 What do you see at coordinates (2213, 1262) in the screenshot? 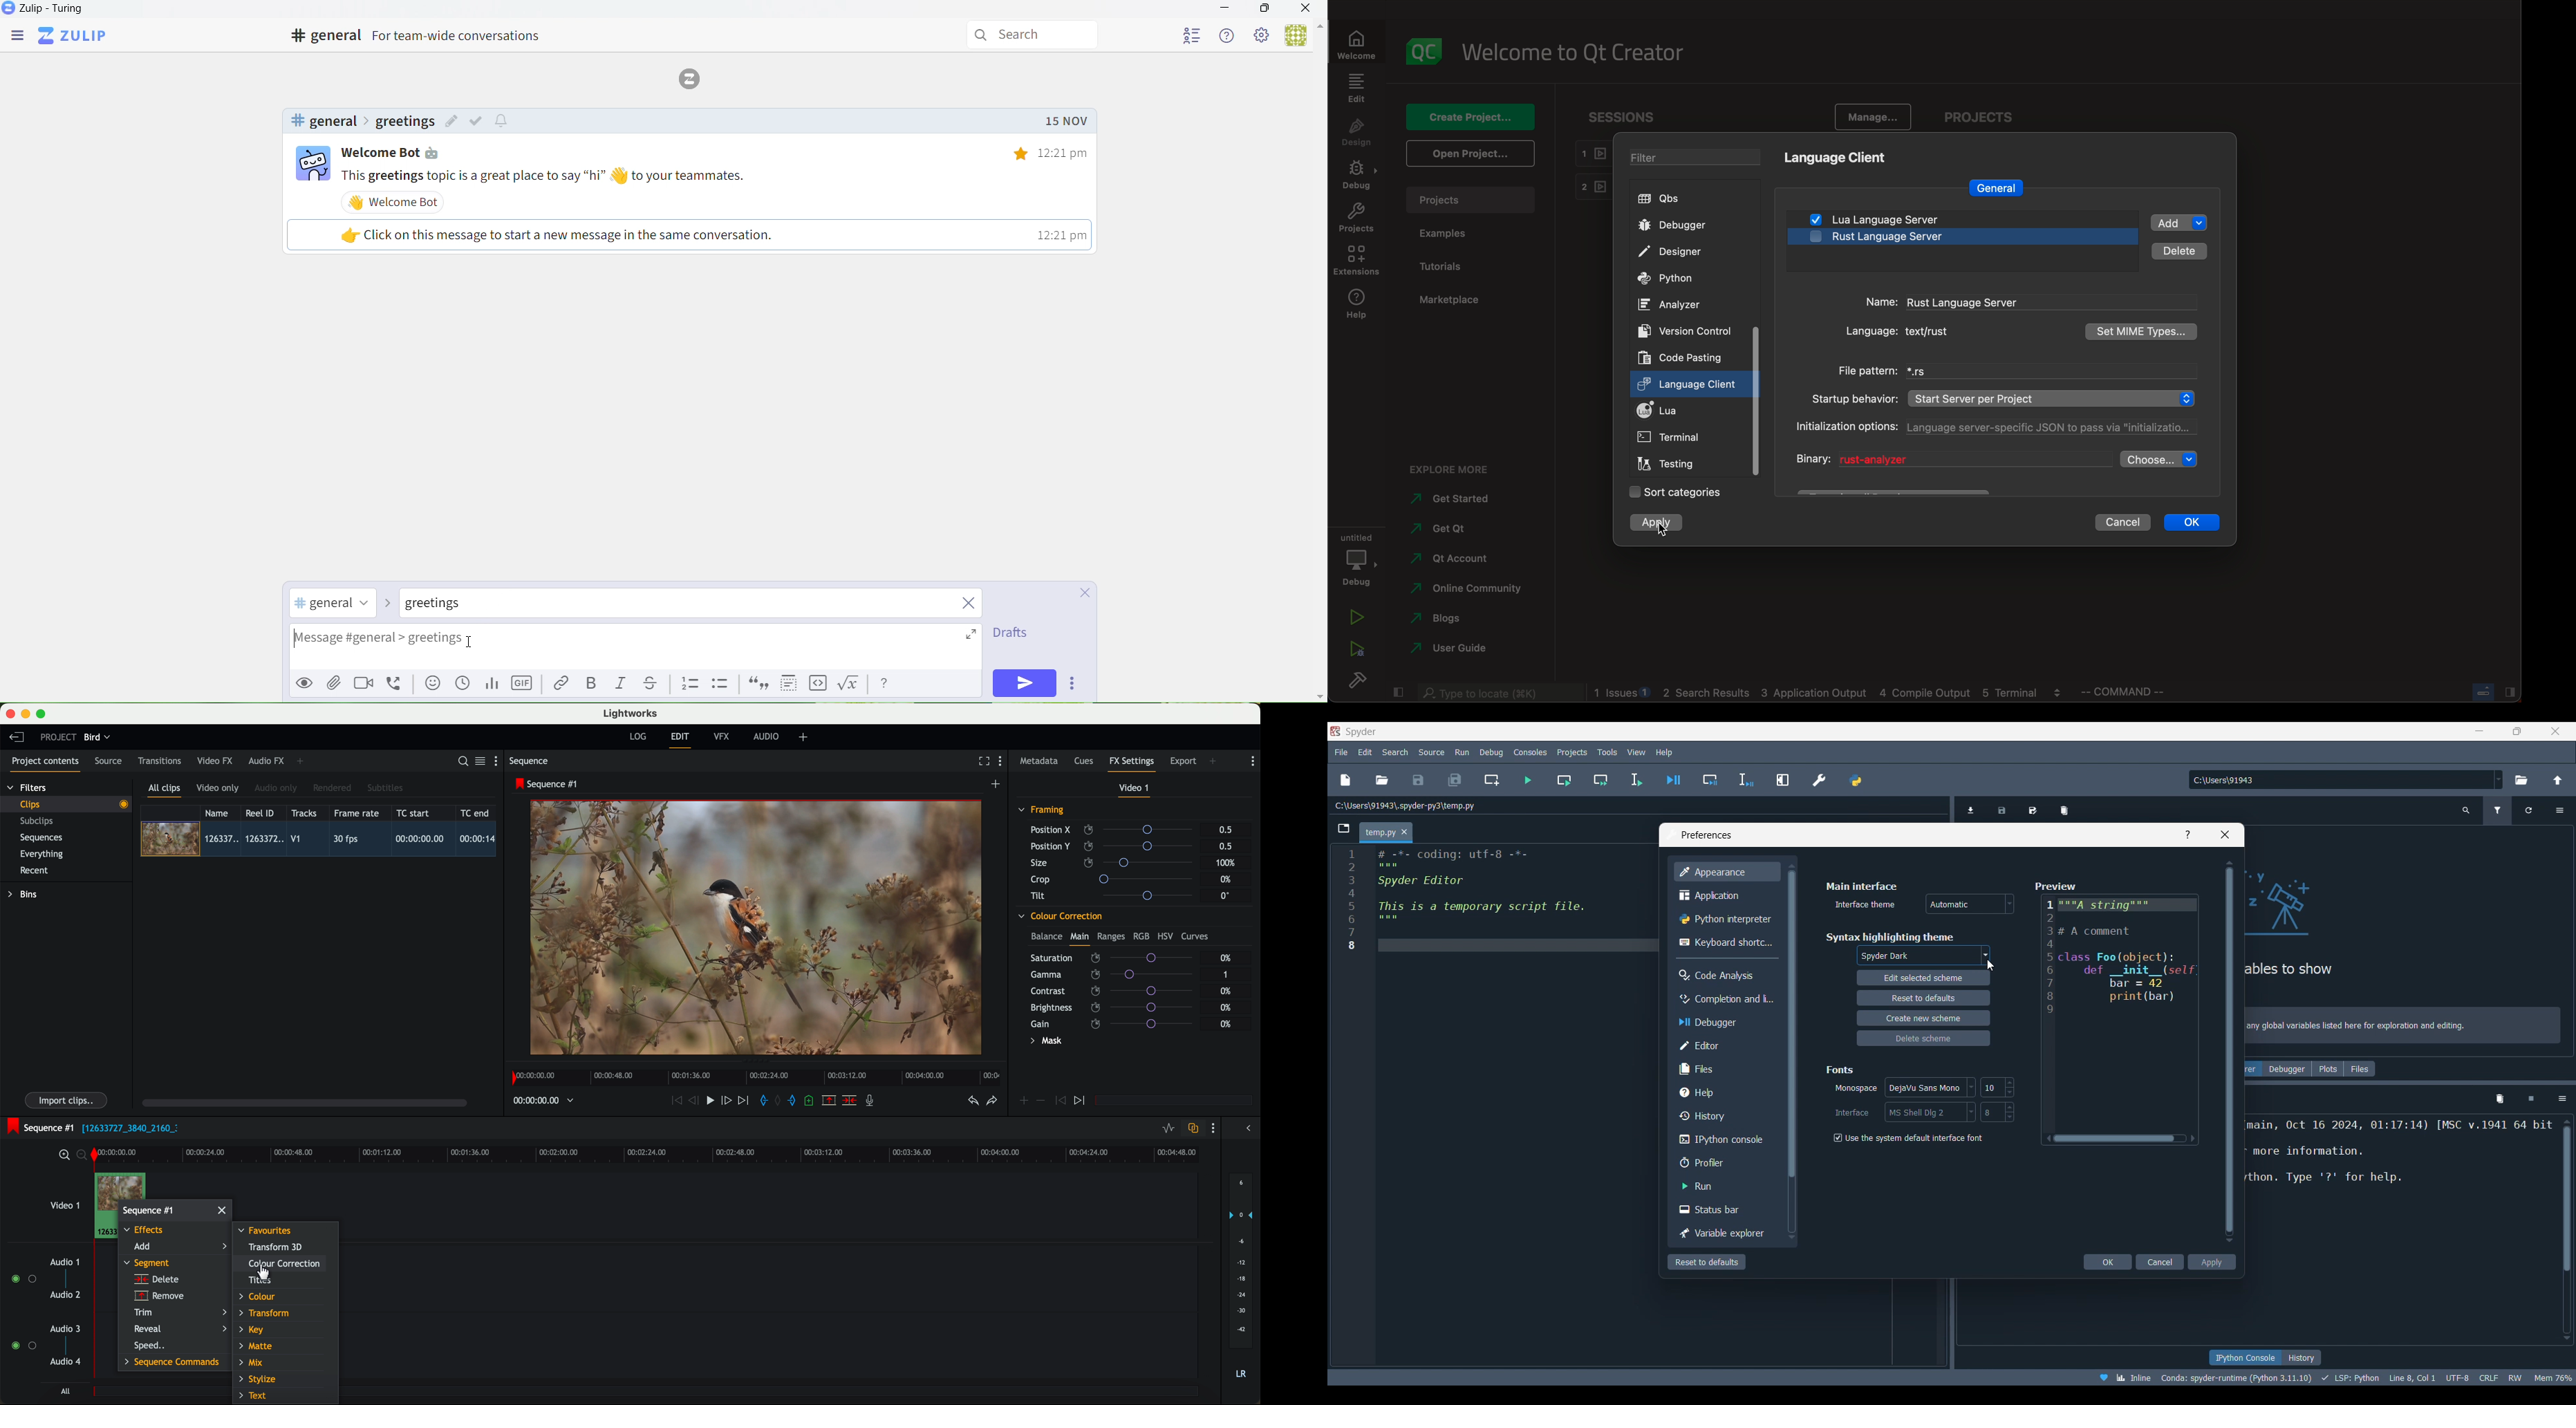
I see `Apply` at bounding box center [2213, 1262].